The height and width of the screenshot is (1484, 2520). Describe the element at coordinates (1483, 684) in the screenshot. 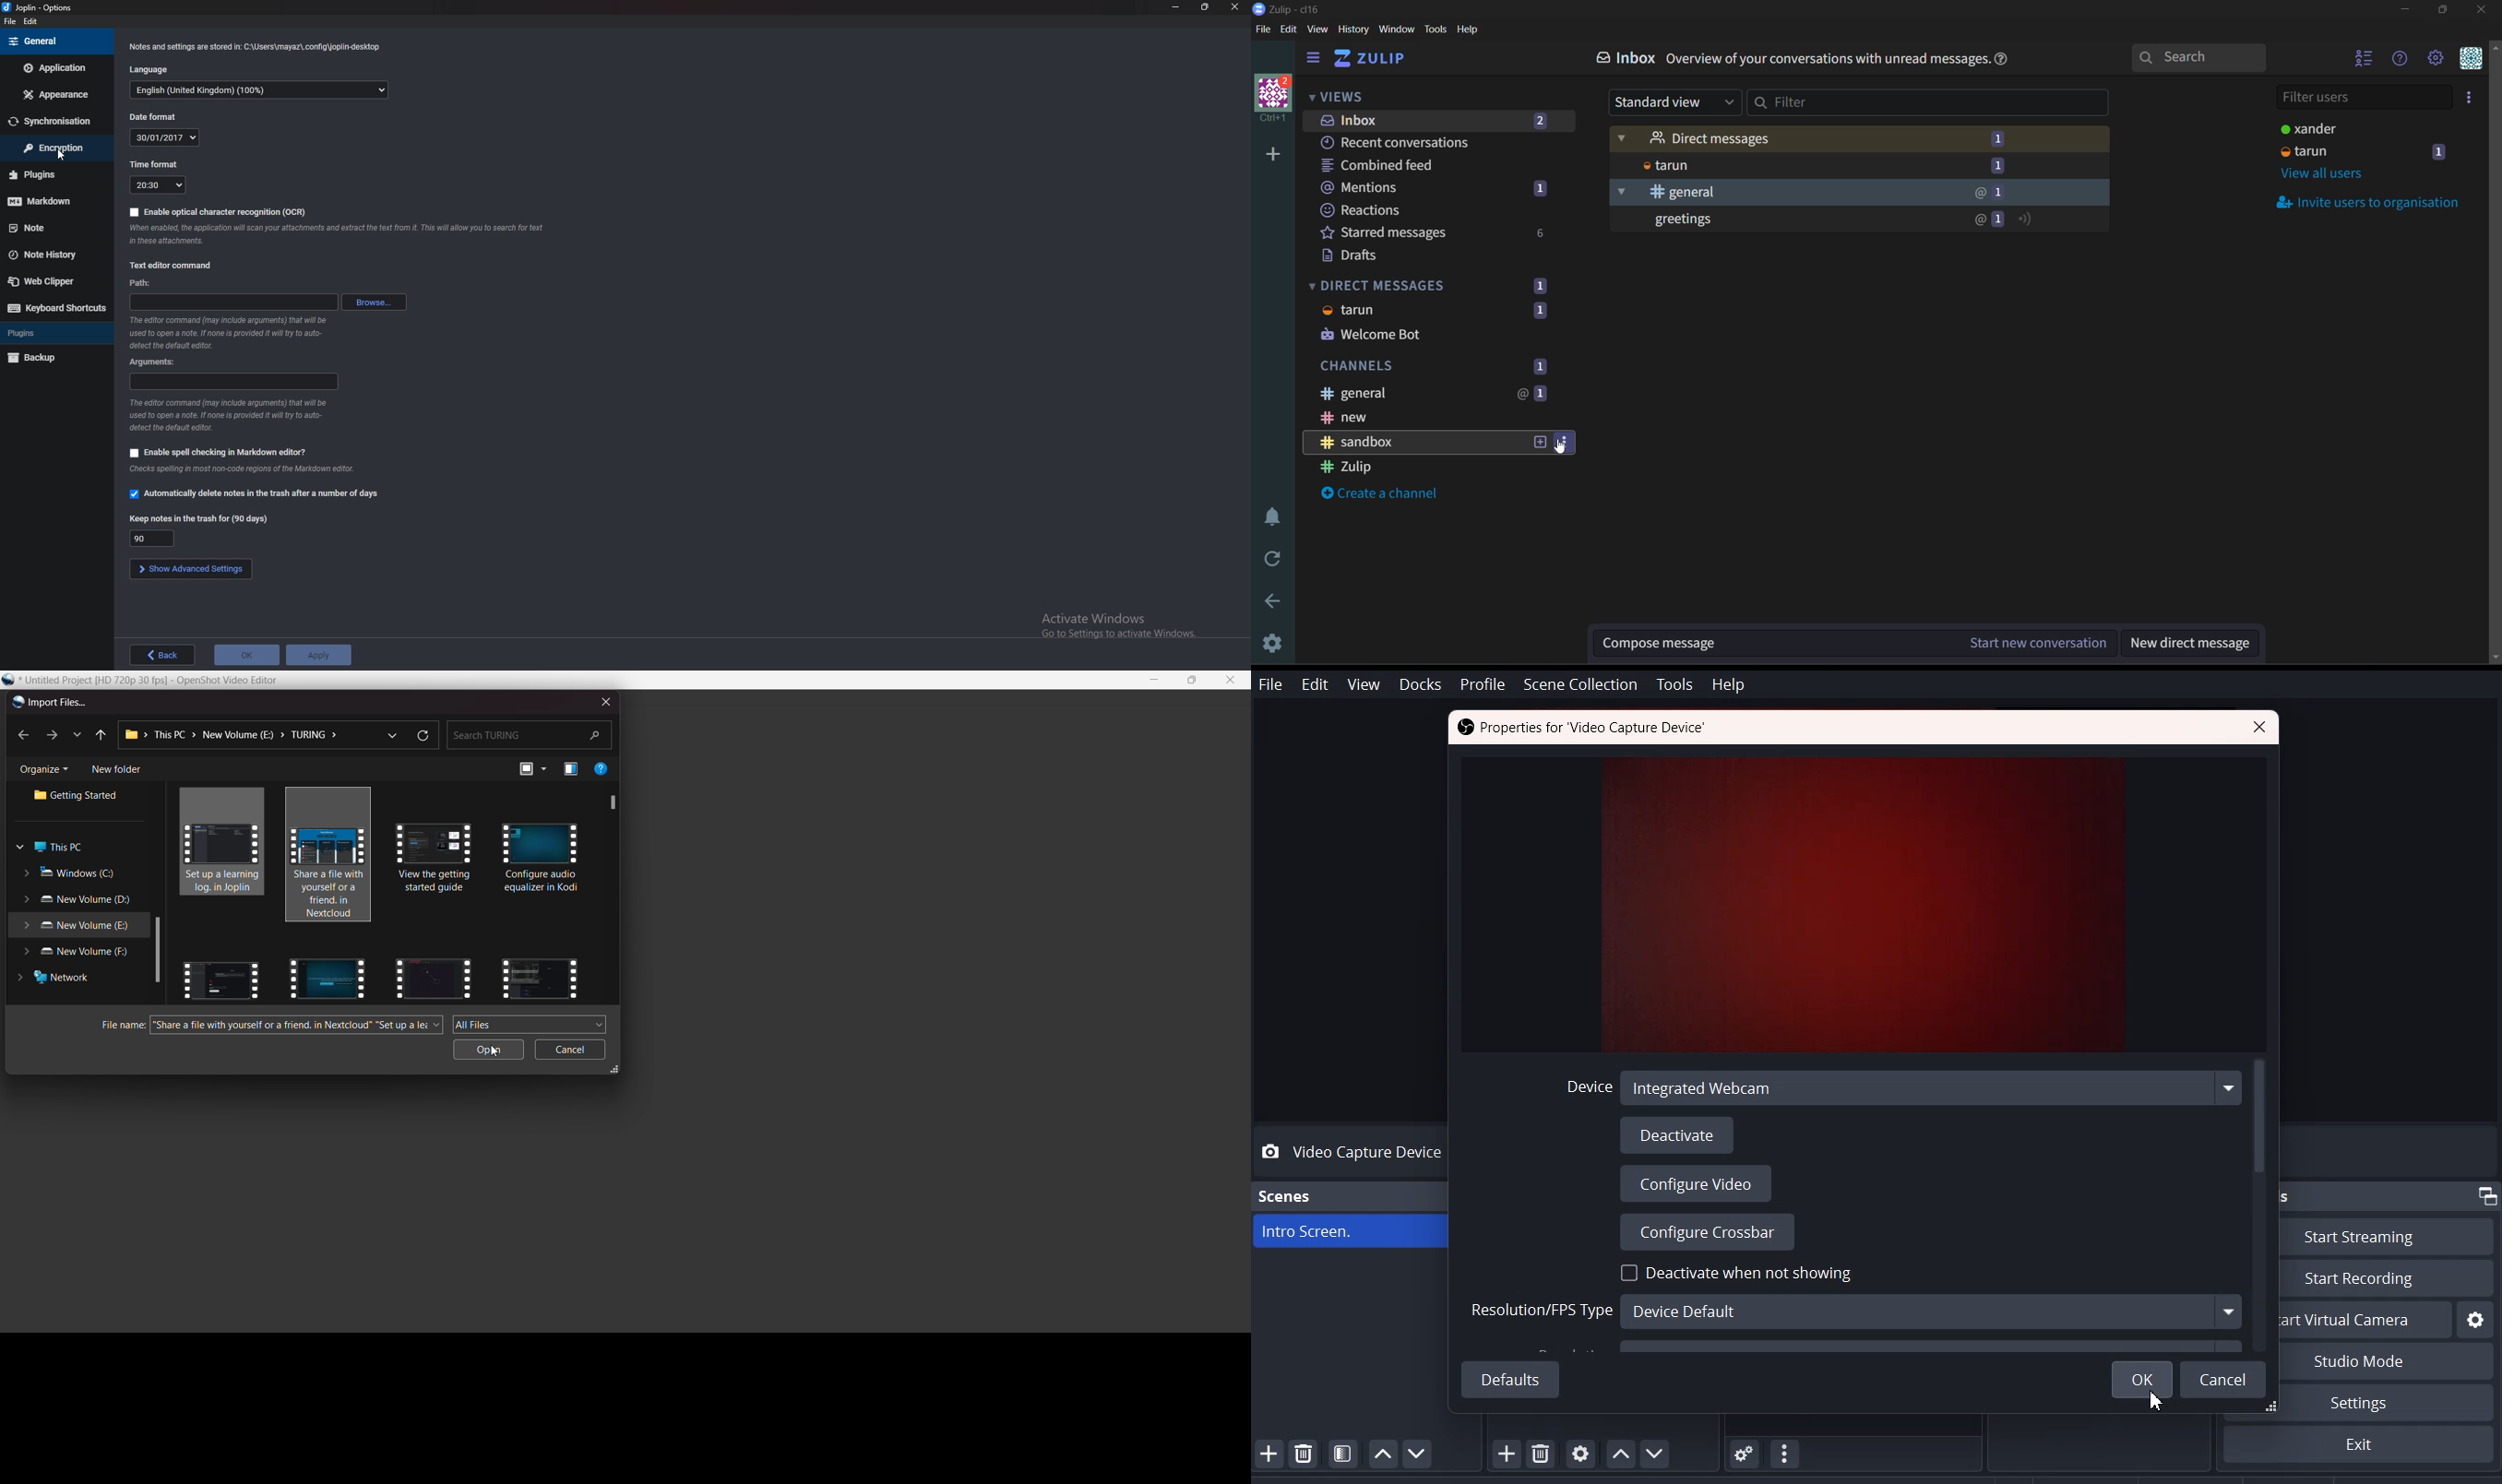

I see `Profile` at that location.